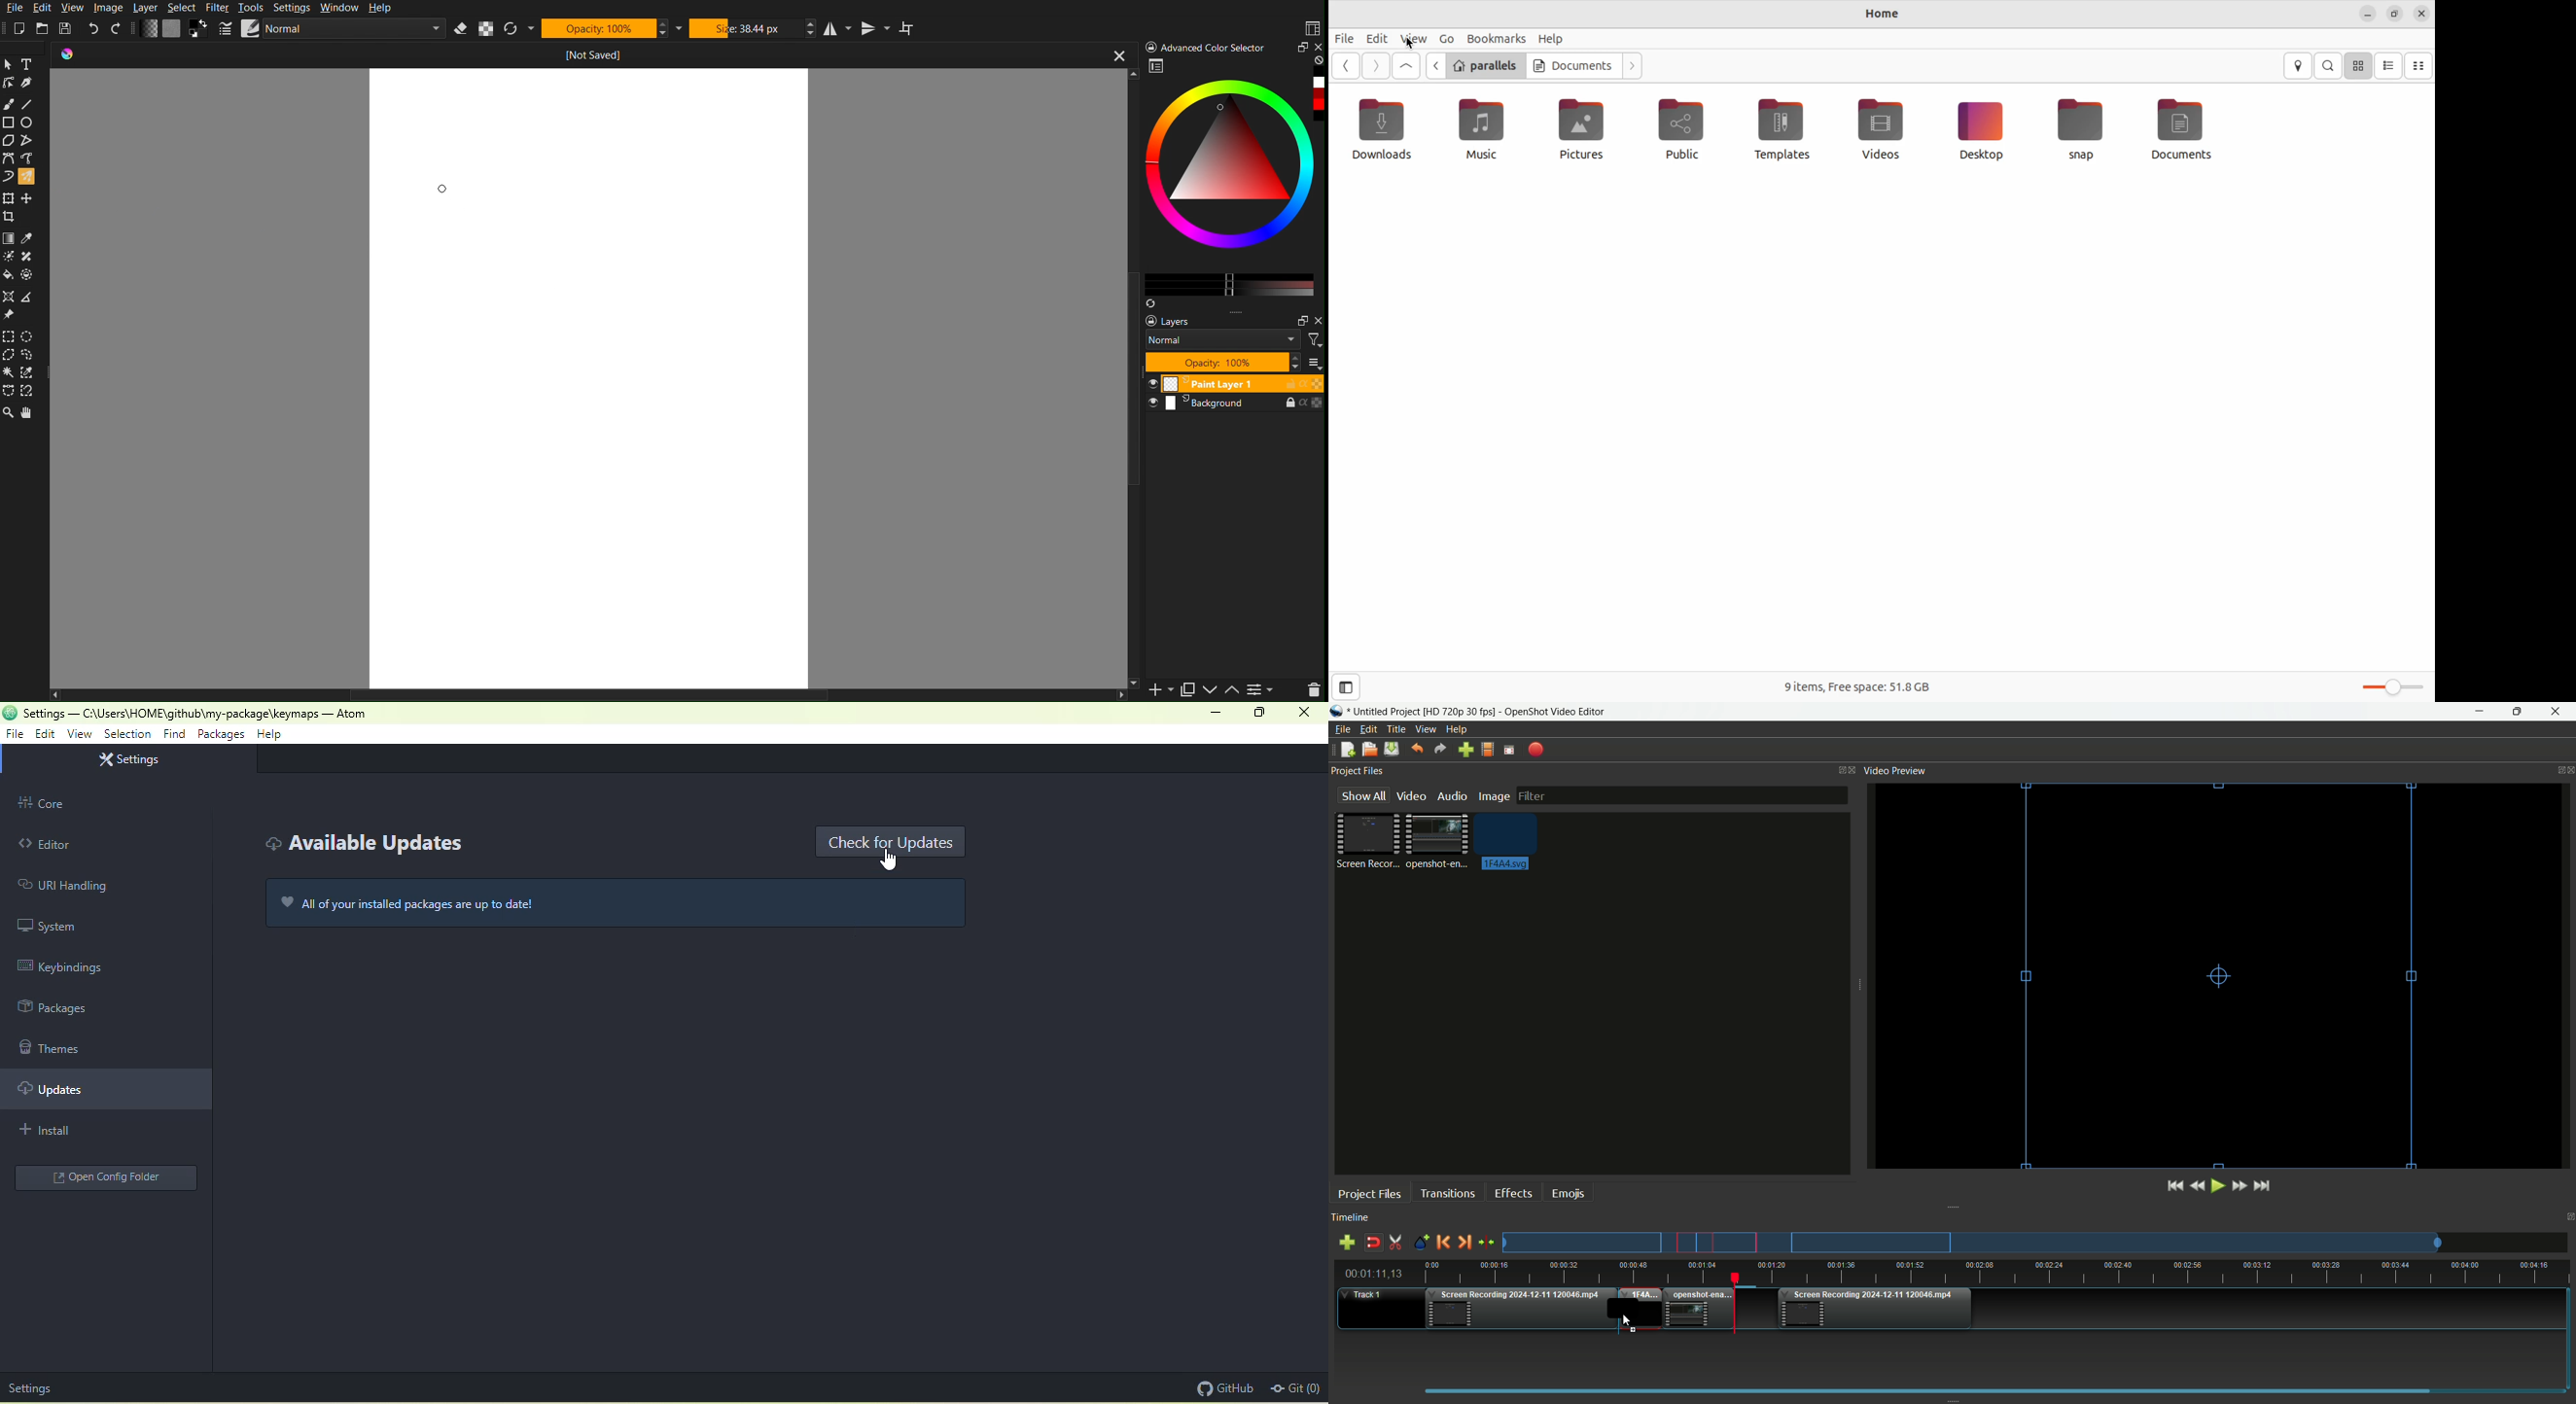  I want to click on view, so click(79, 735).